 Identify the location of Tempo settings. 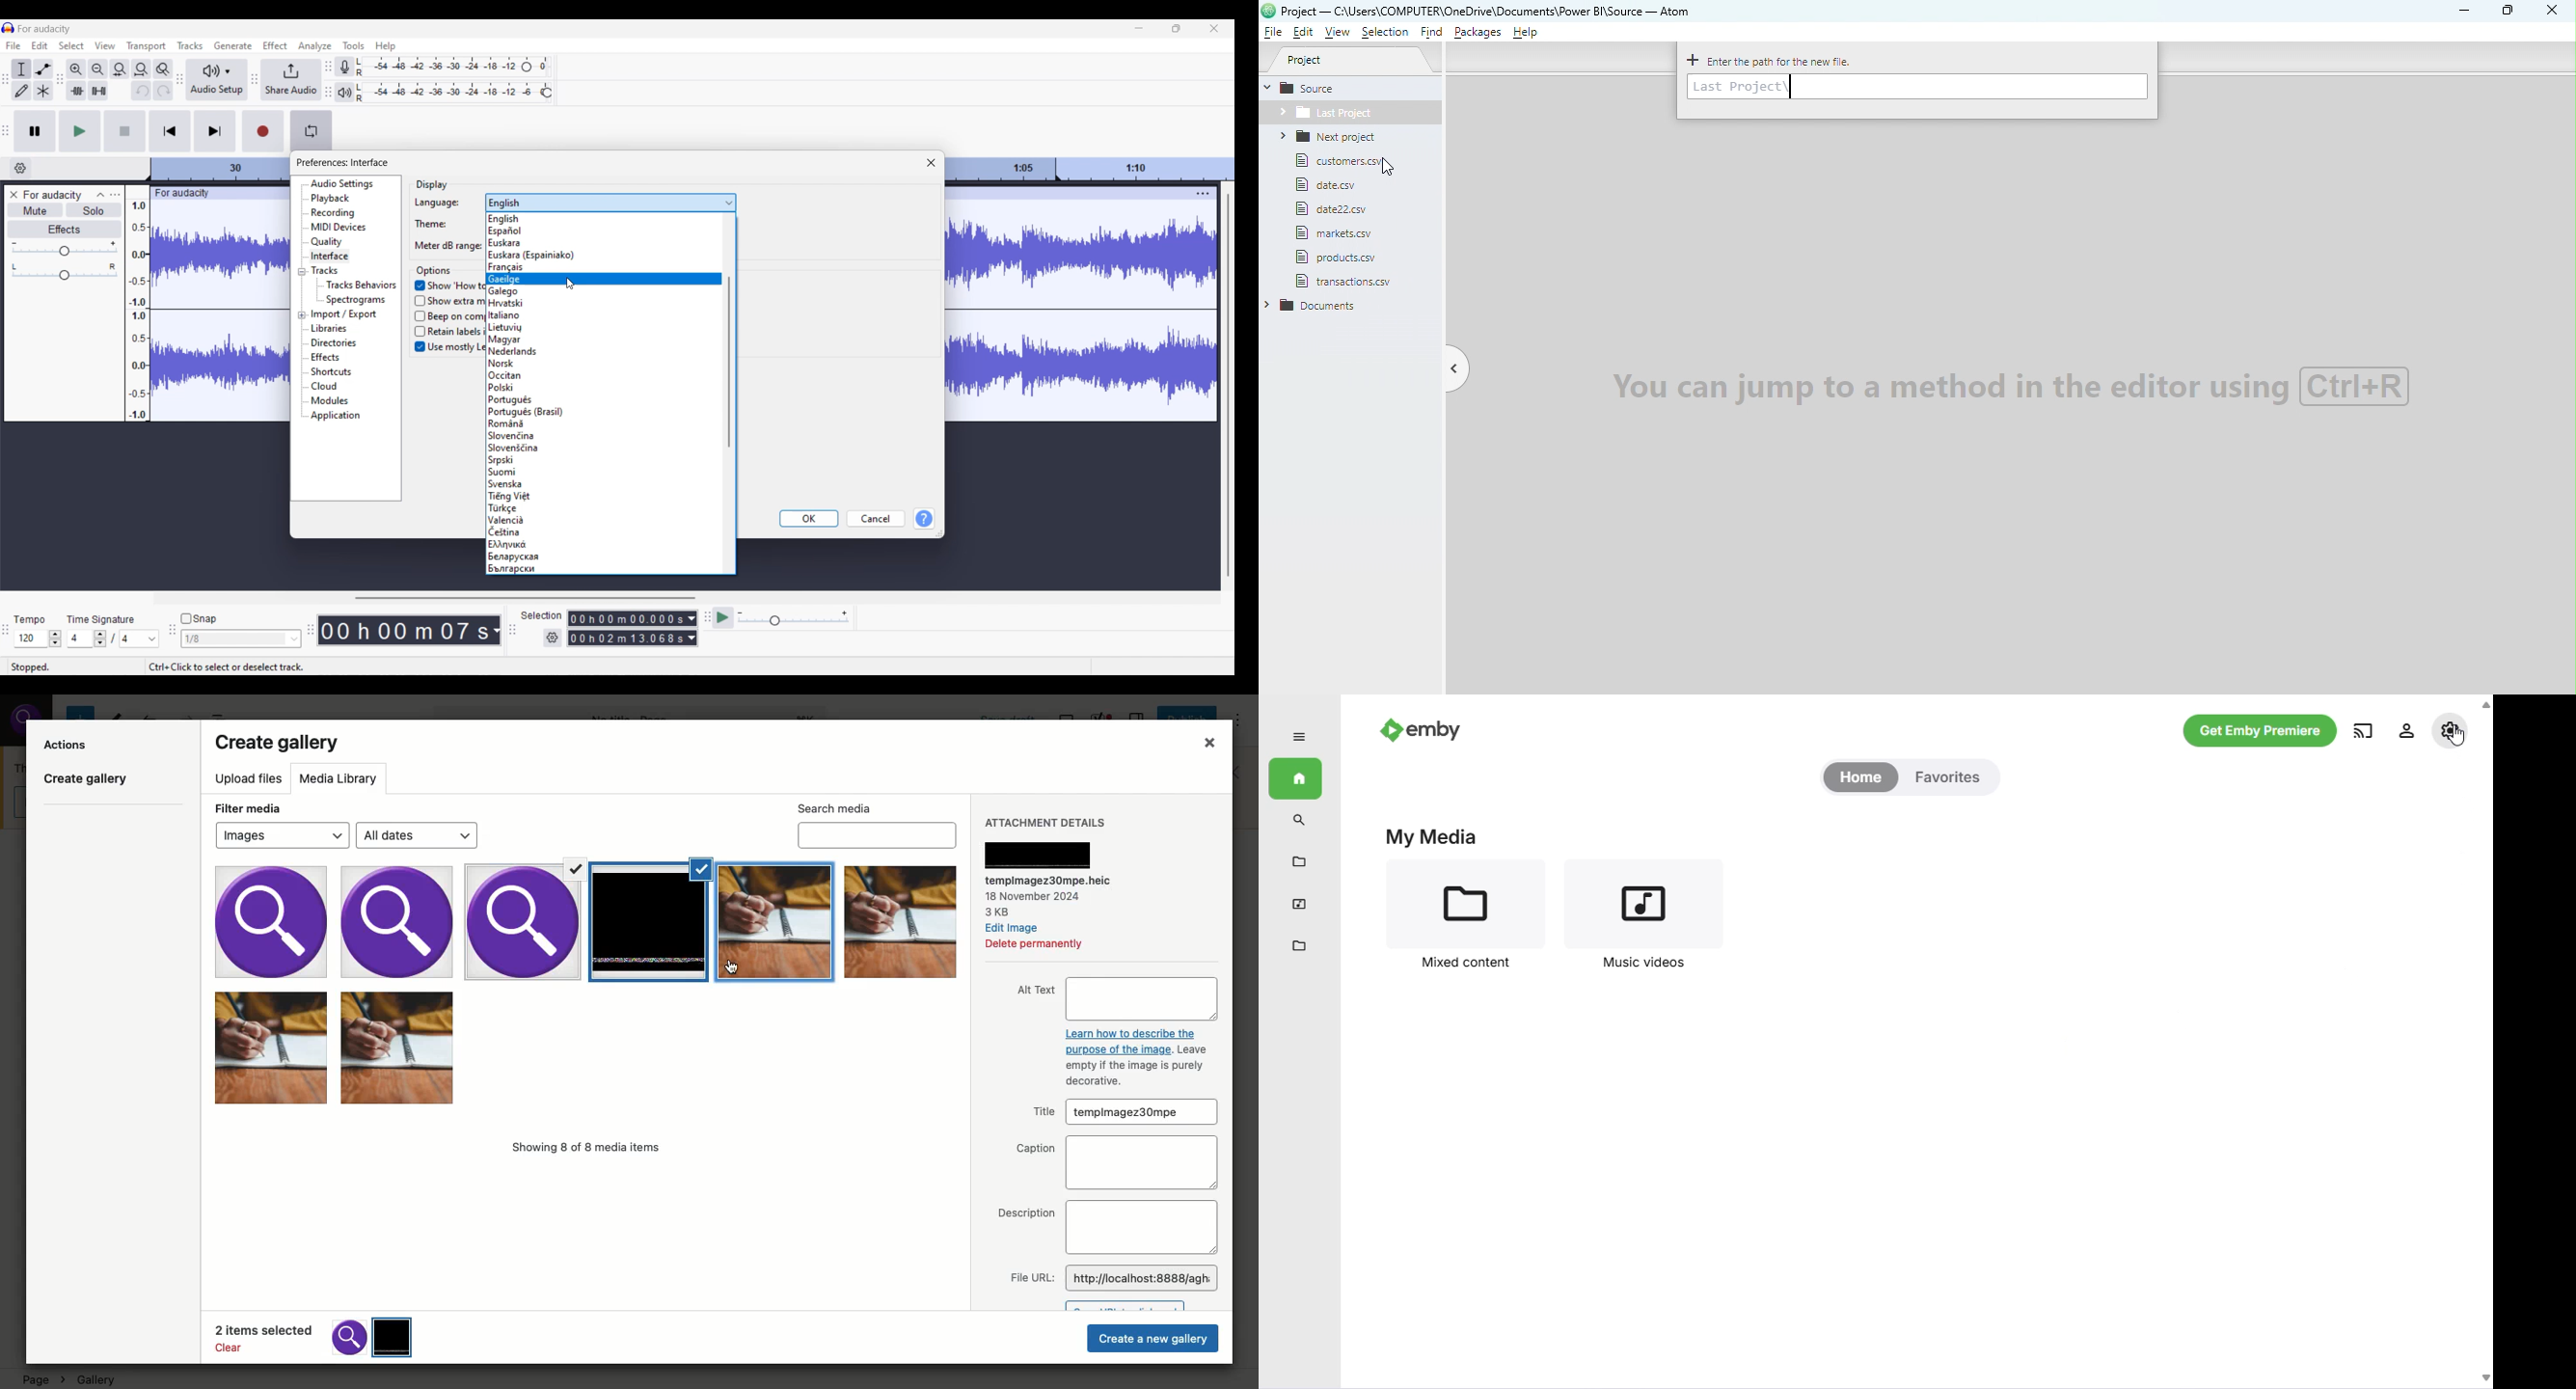
(38, 639).